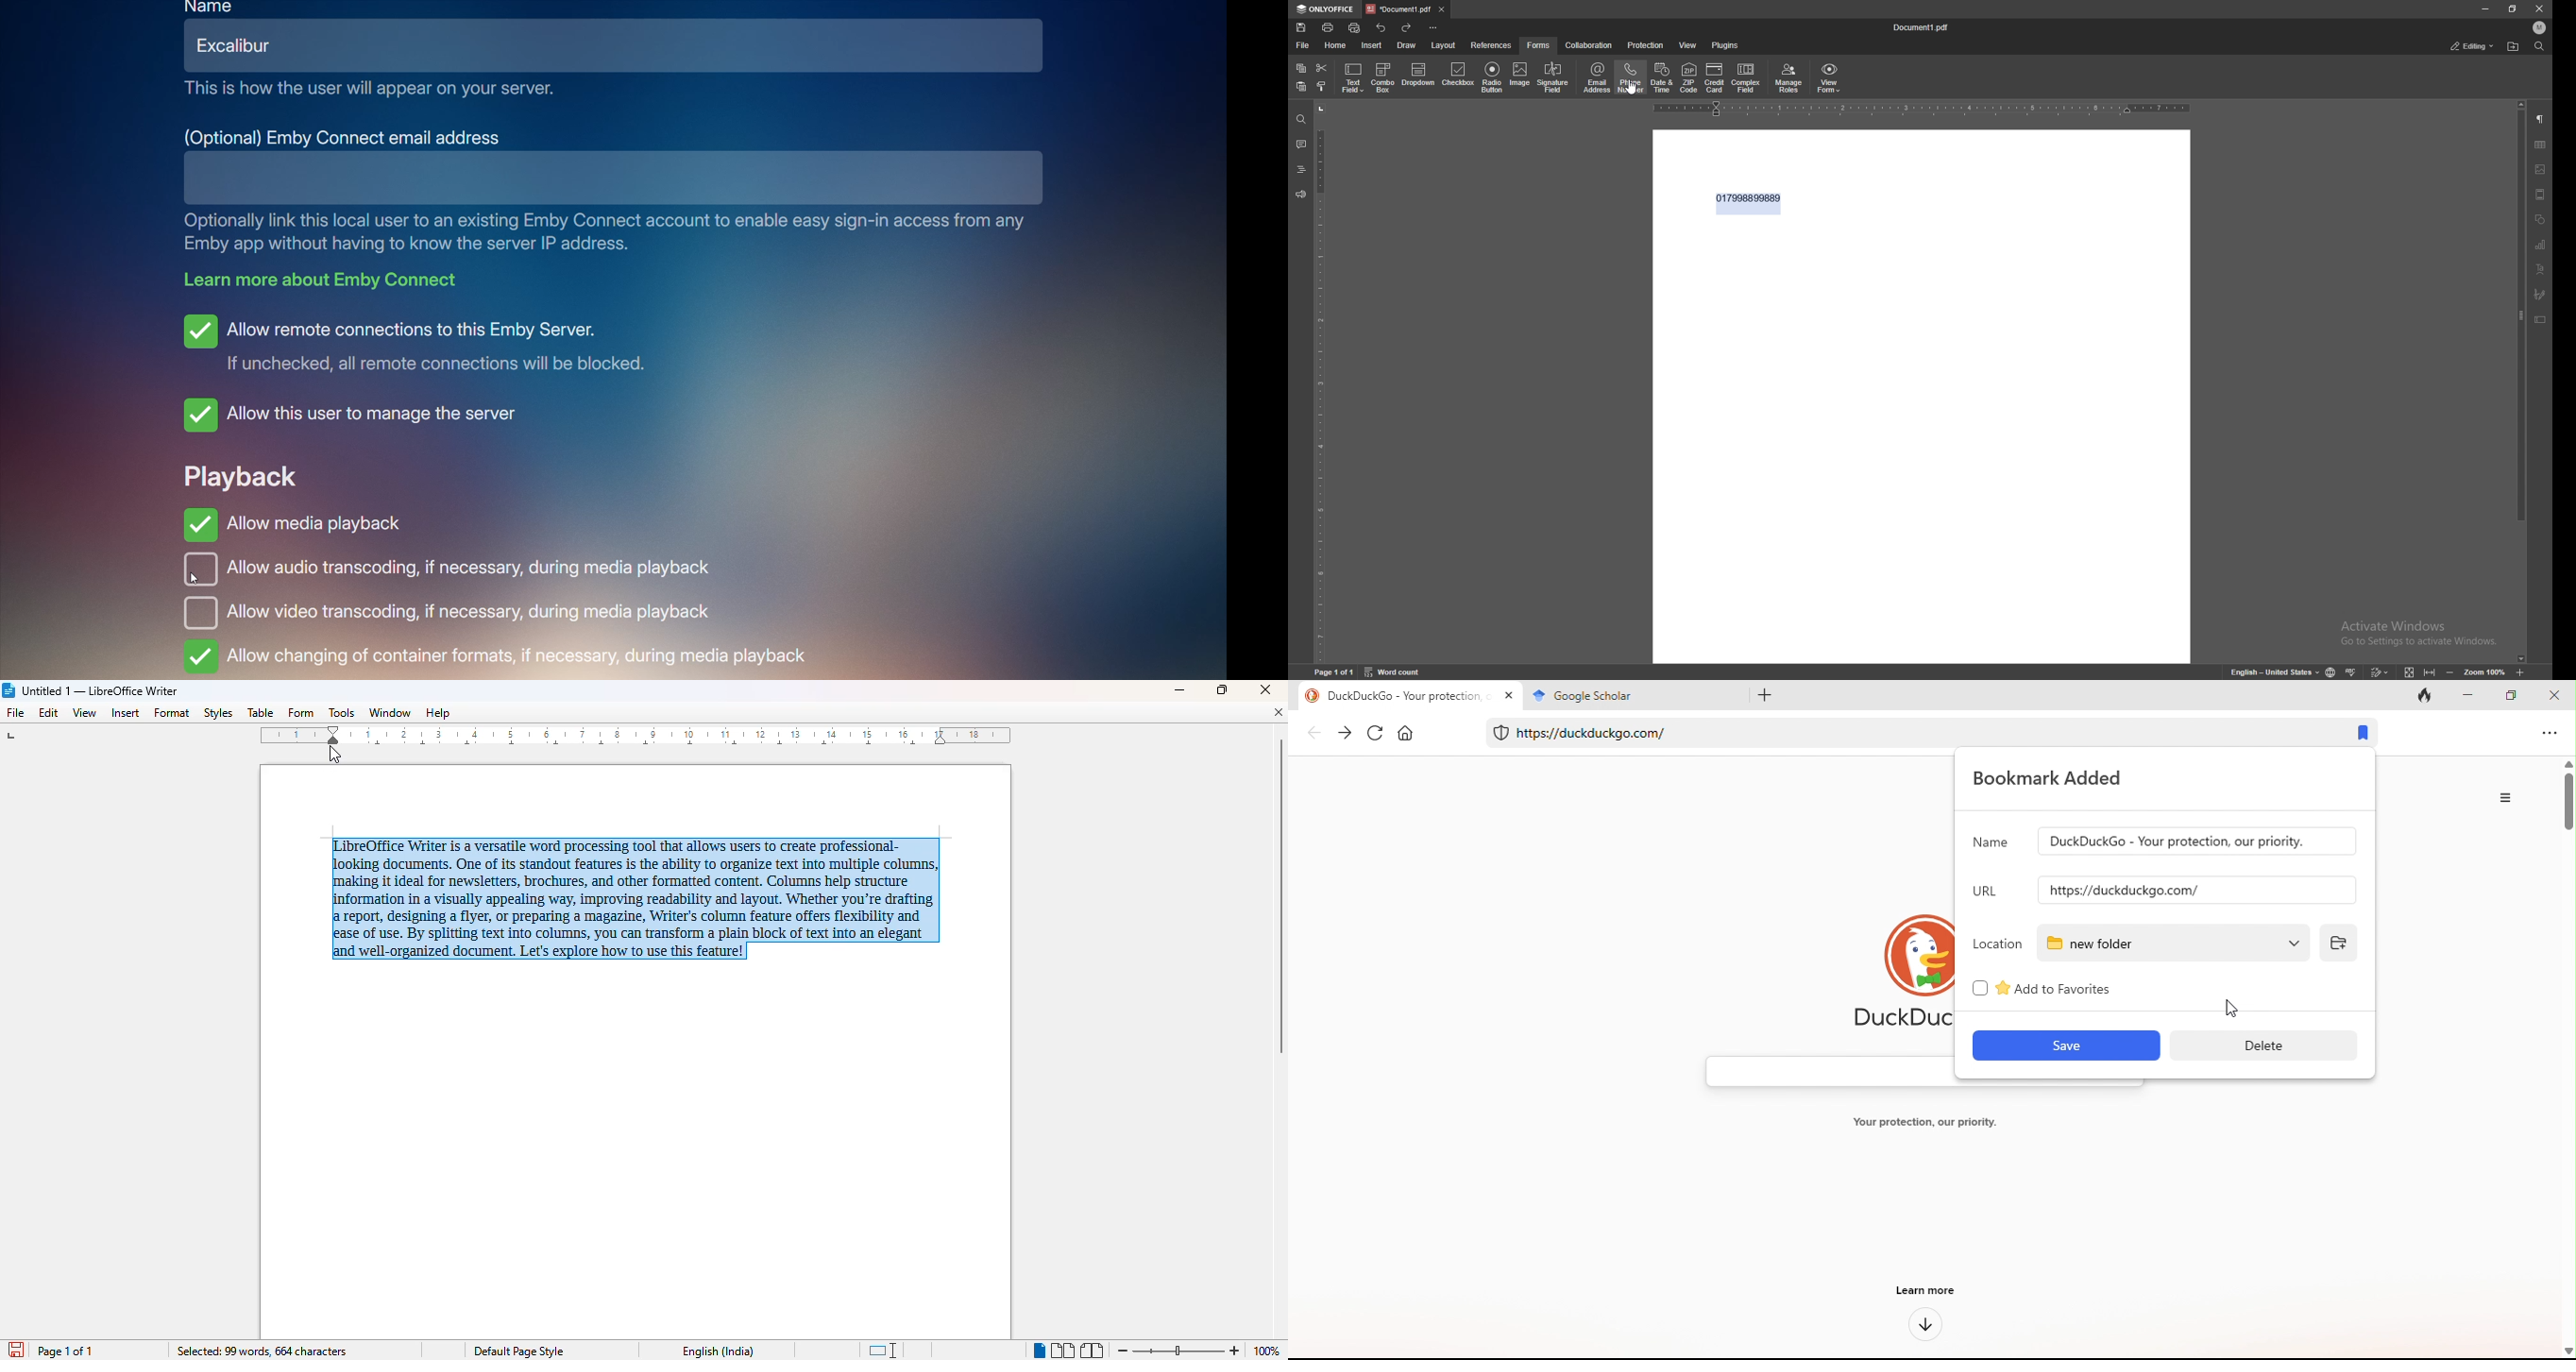 This screenshot has height=1372, width=2576. I want to click on multi-page view, so click(1063, 1351).